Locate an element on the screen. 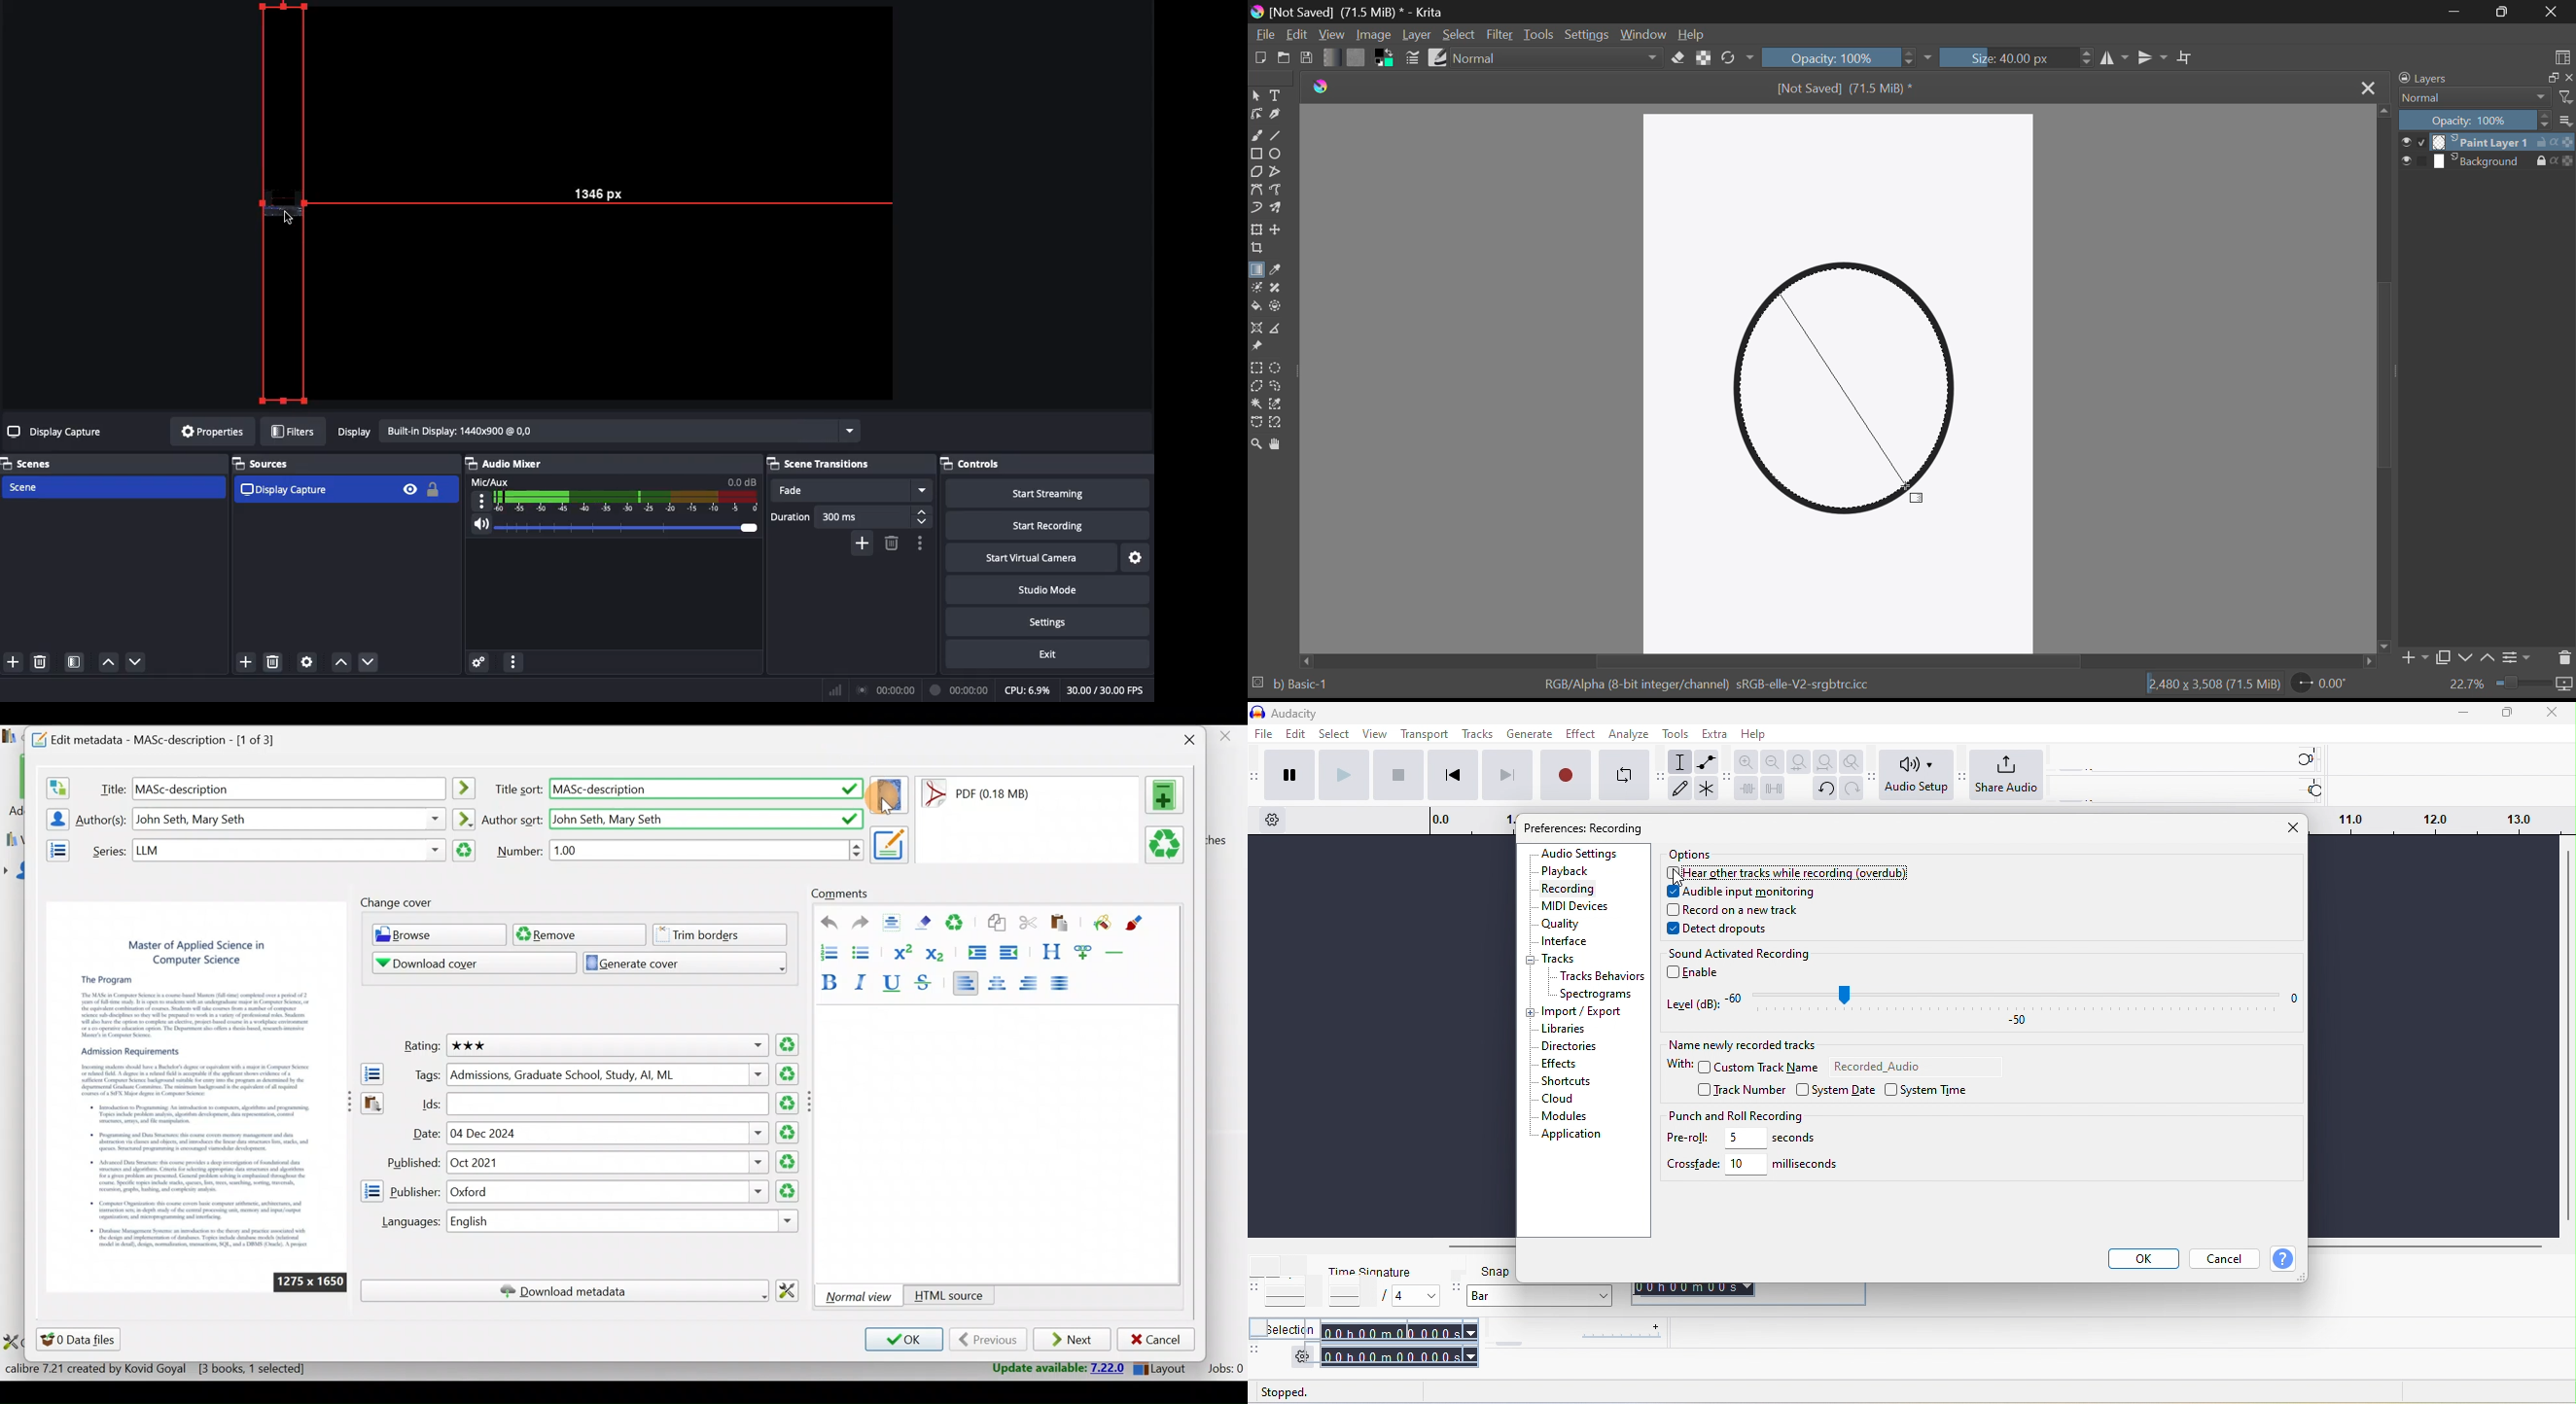  Download metadata is located at coordinates (564, 1291).